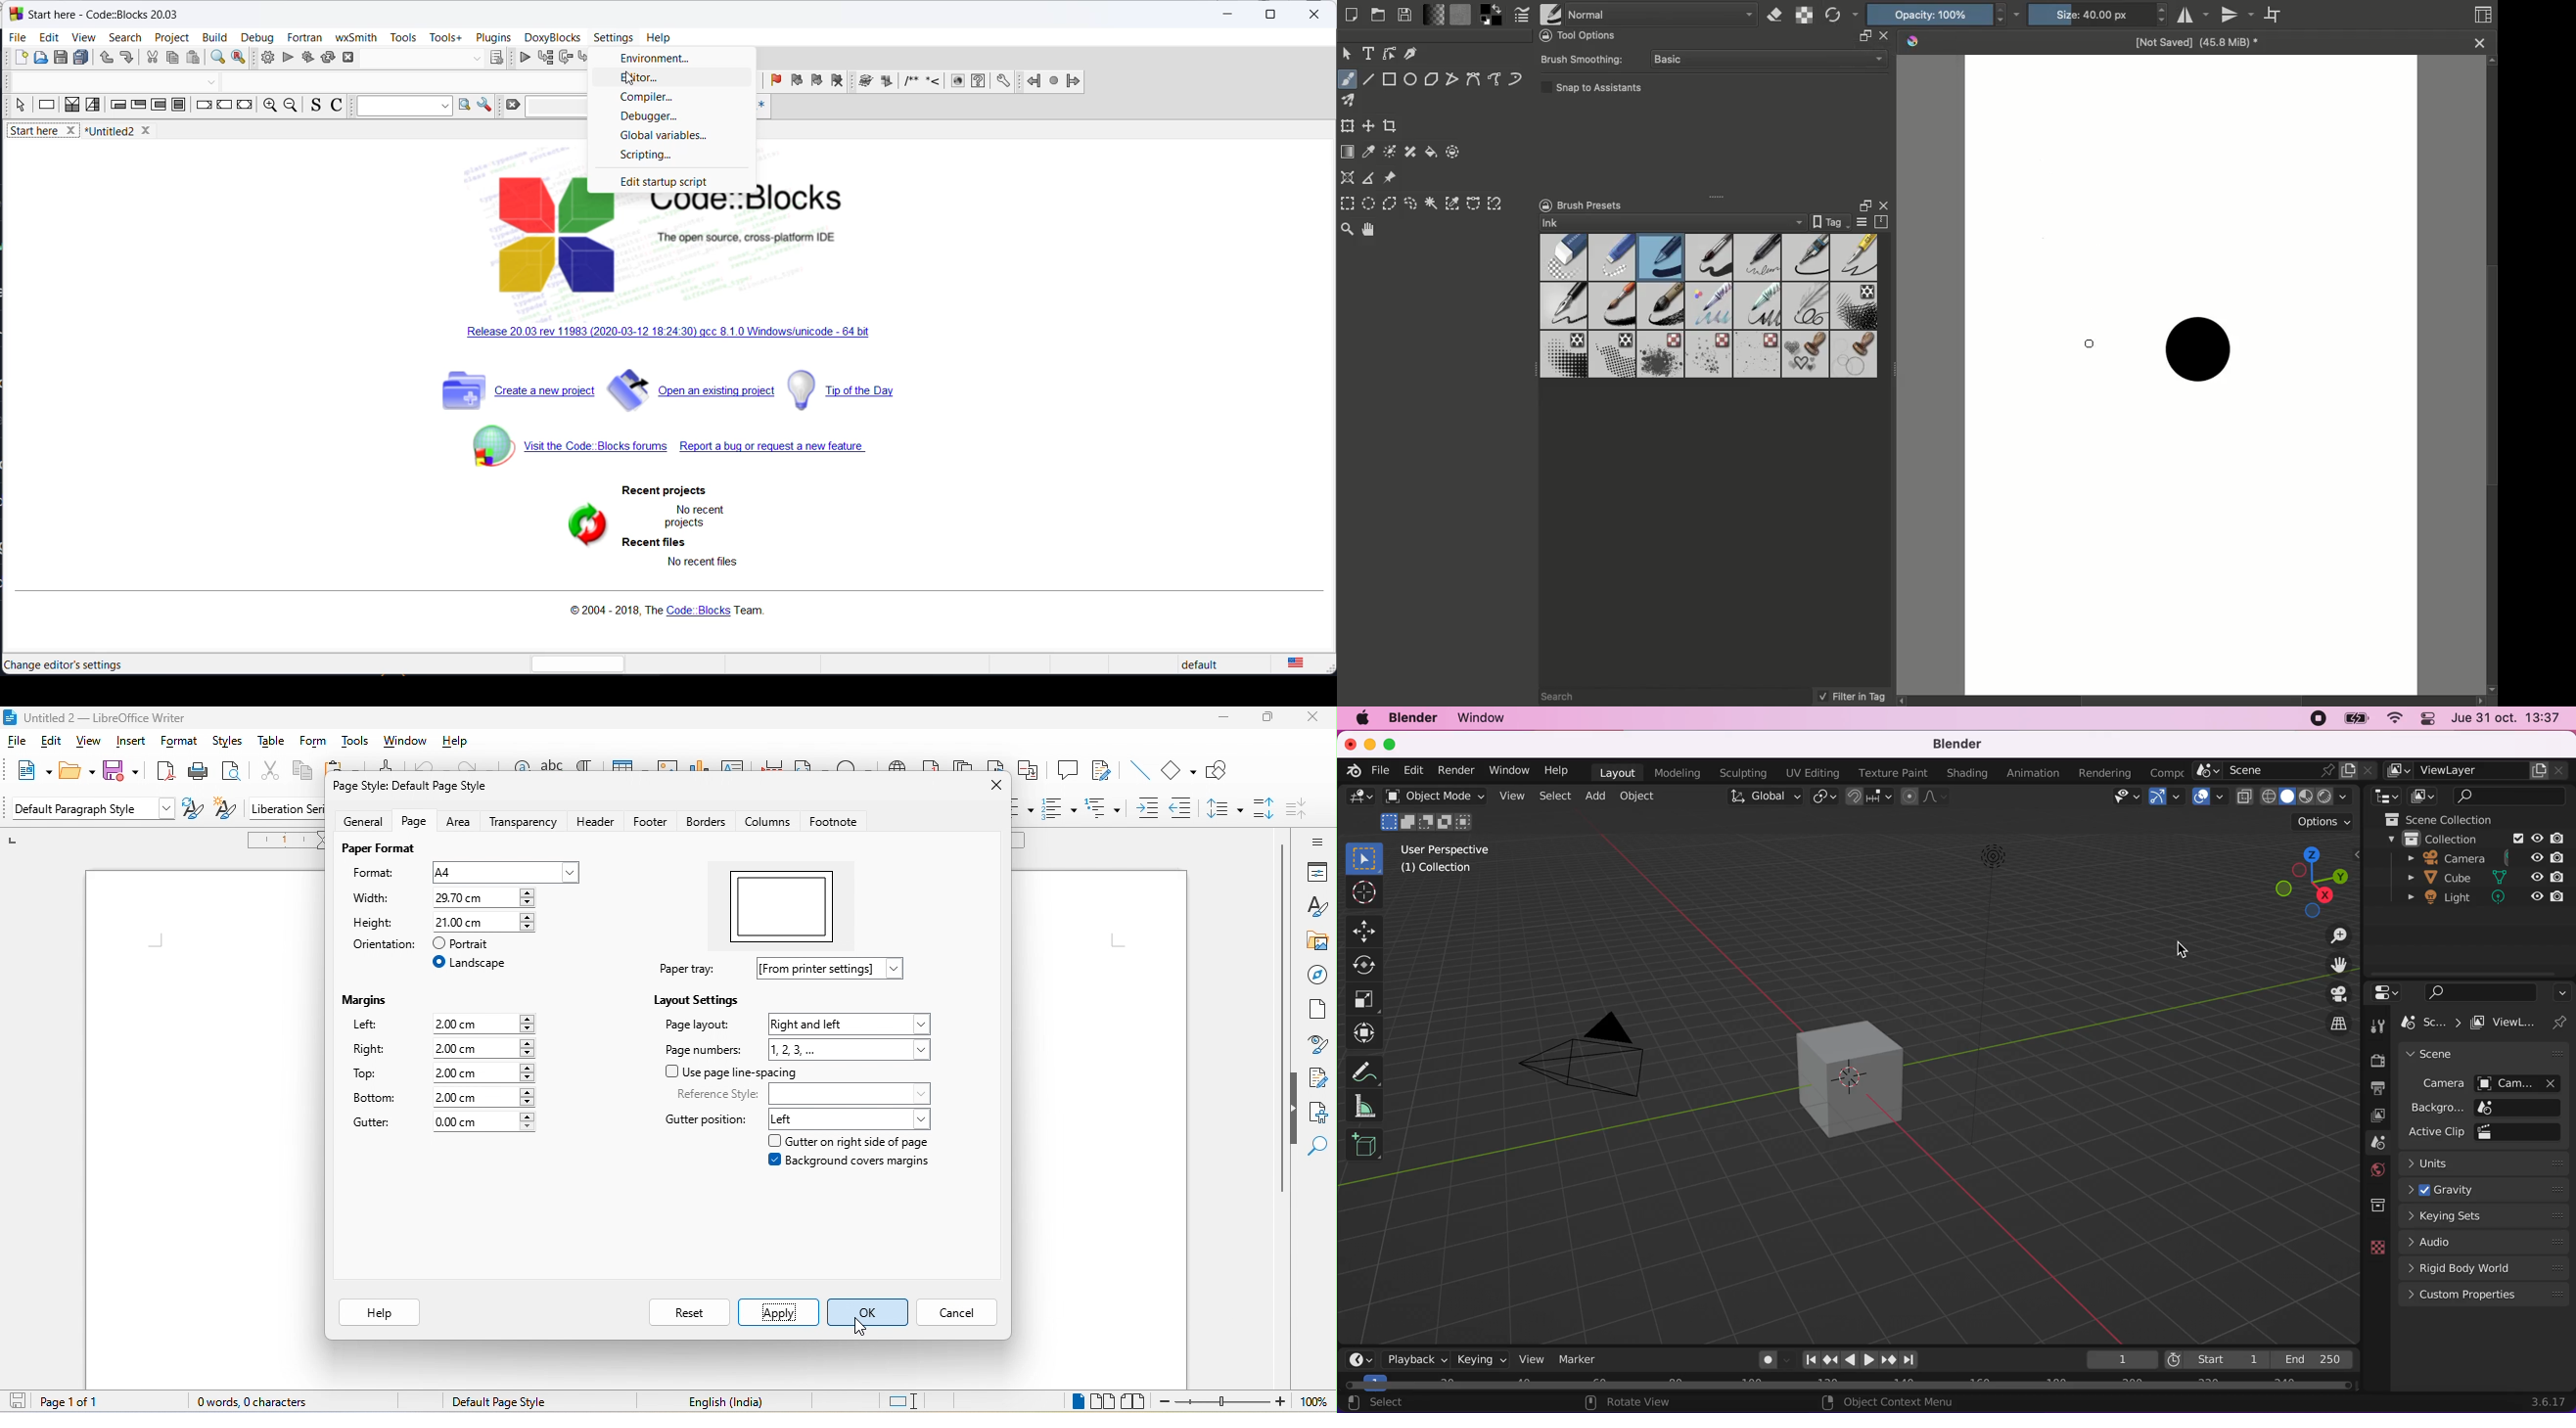 This screenshot has height=1428, width=2576. Describe the element at coordinates (195, 58) in the screenshot. I see `paste` at that location.